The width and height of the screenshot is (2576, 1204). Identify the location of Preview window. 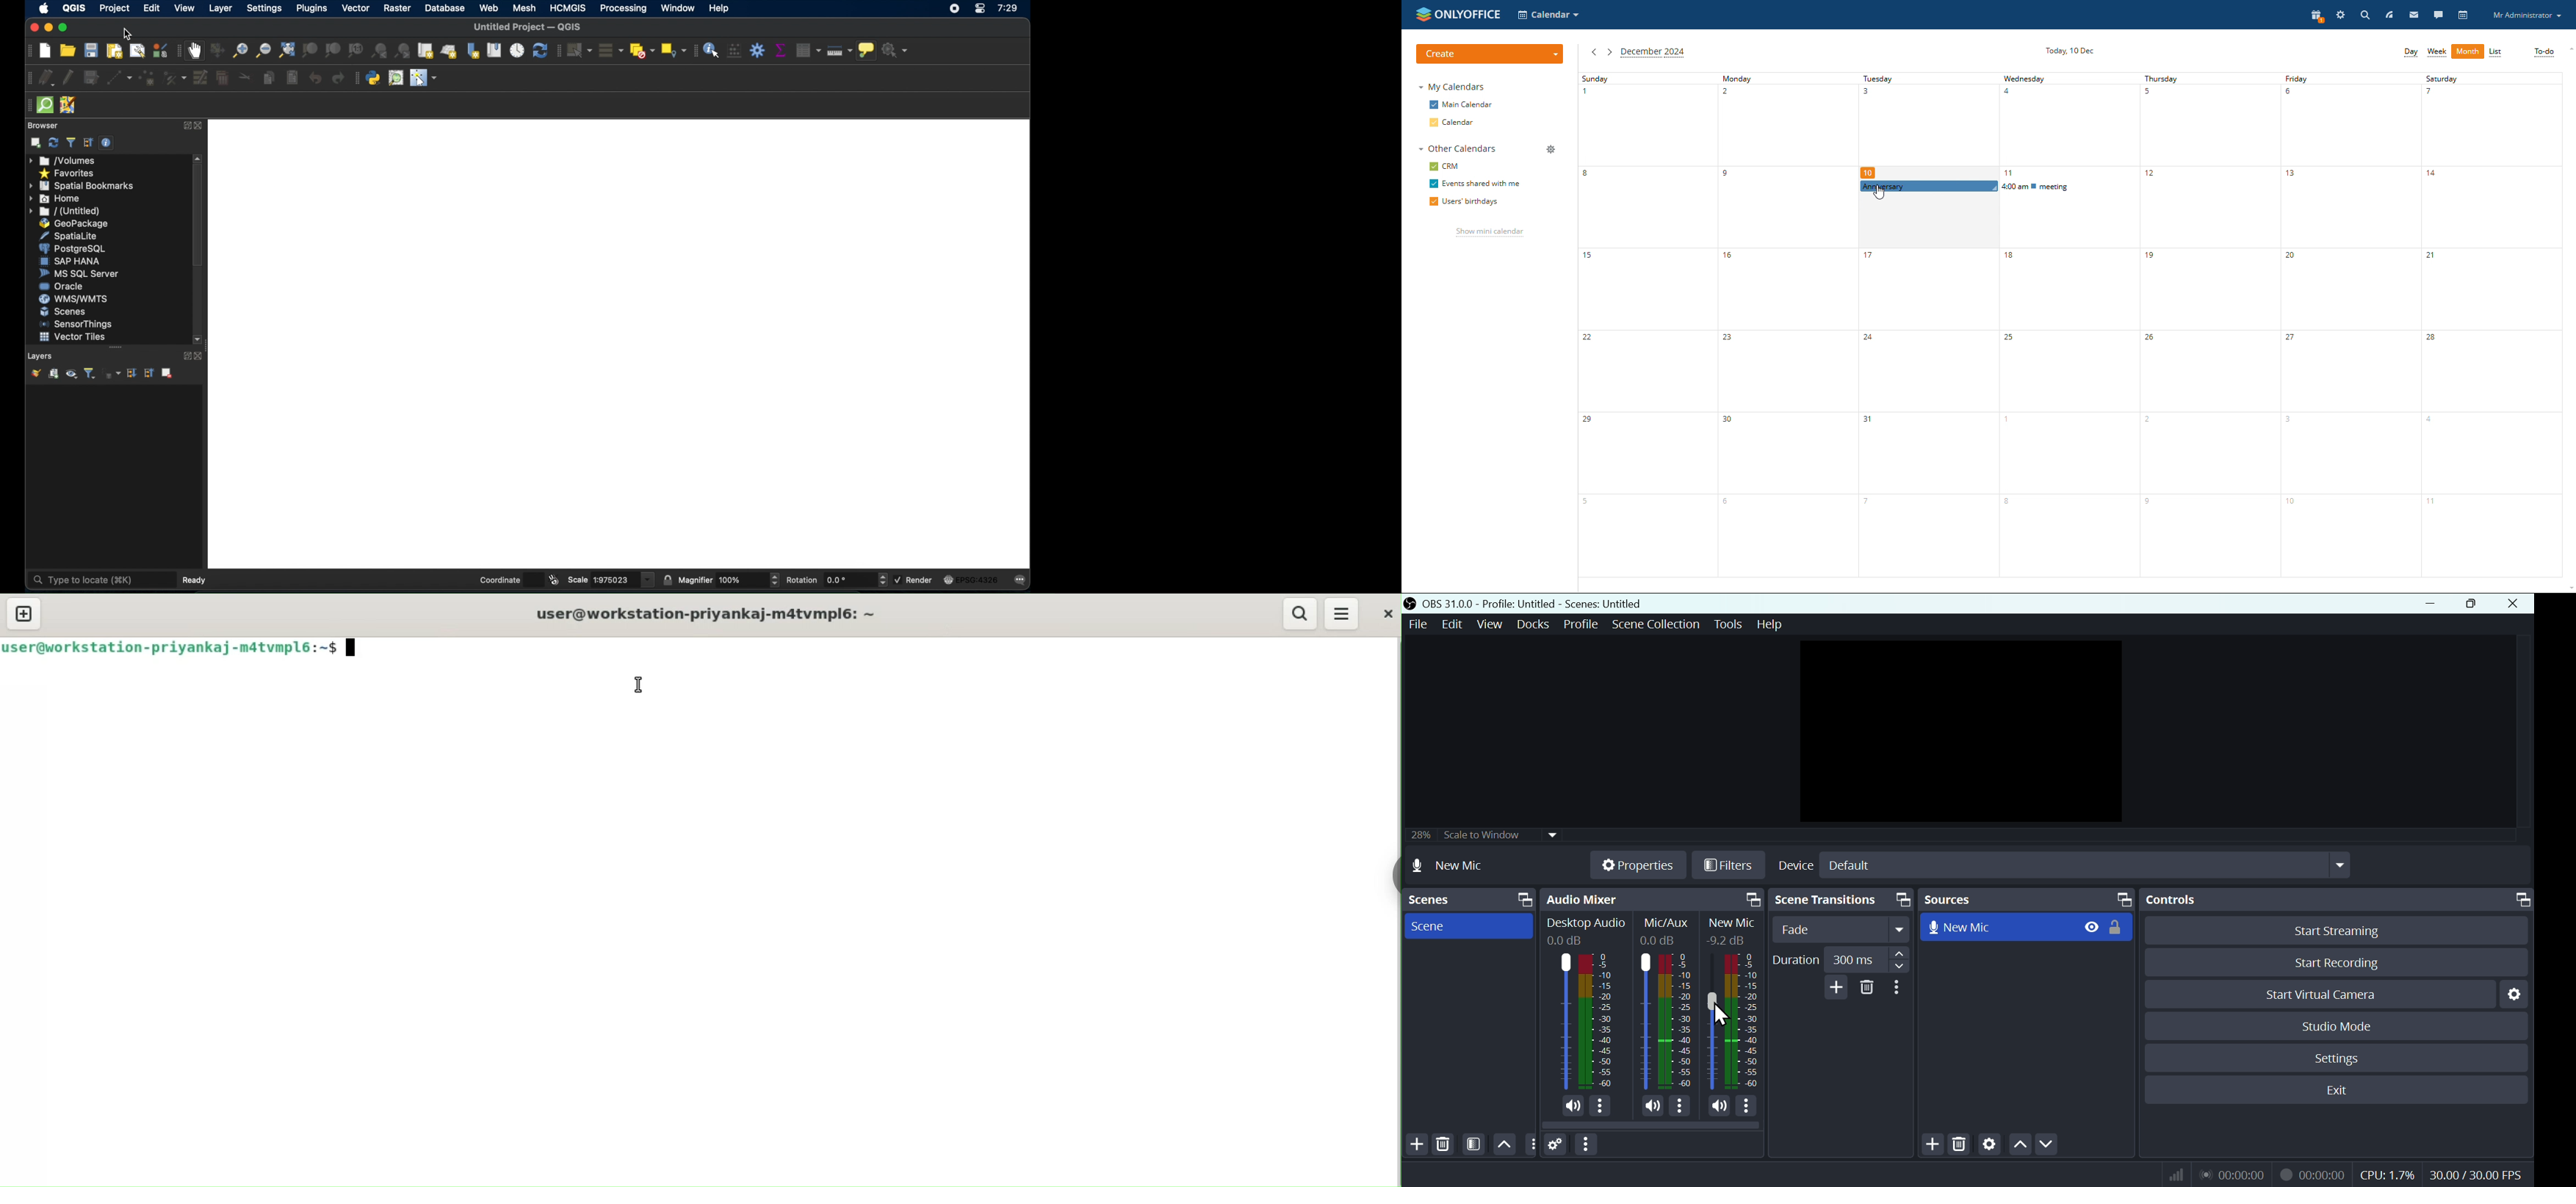
(1964, 732).